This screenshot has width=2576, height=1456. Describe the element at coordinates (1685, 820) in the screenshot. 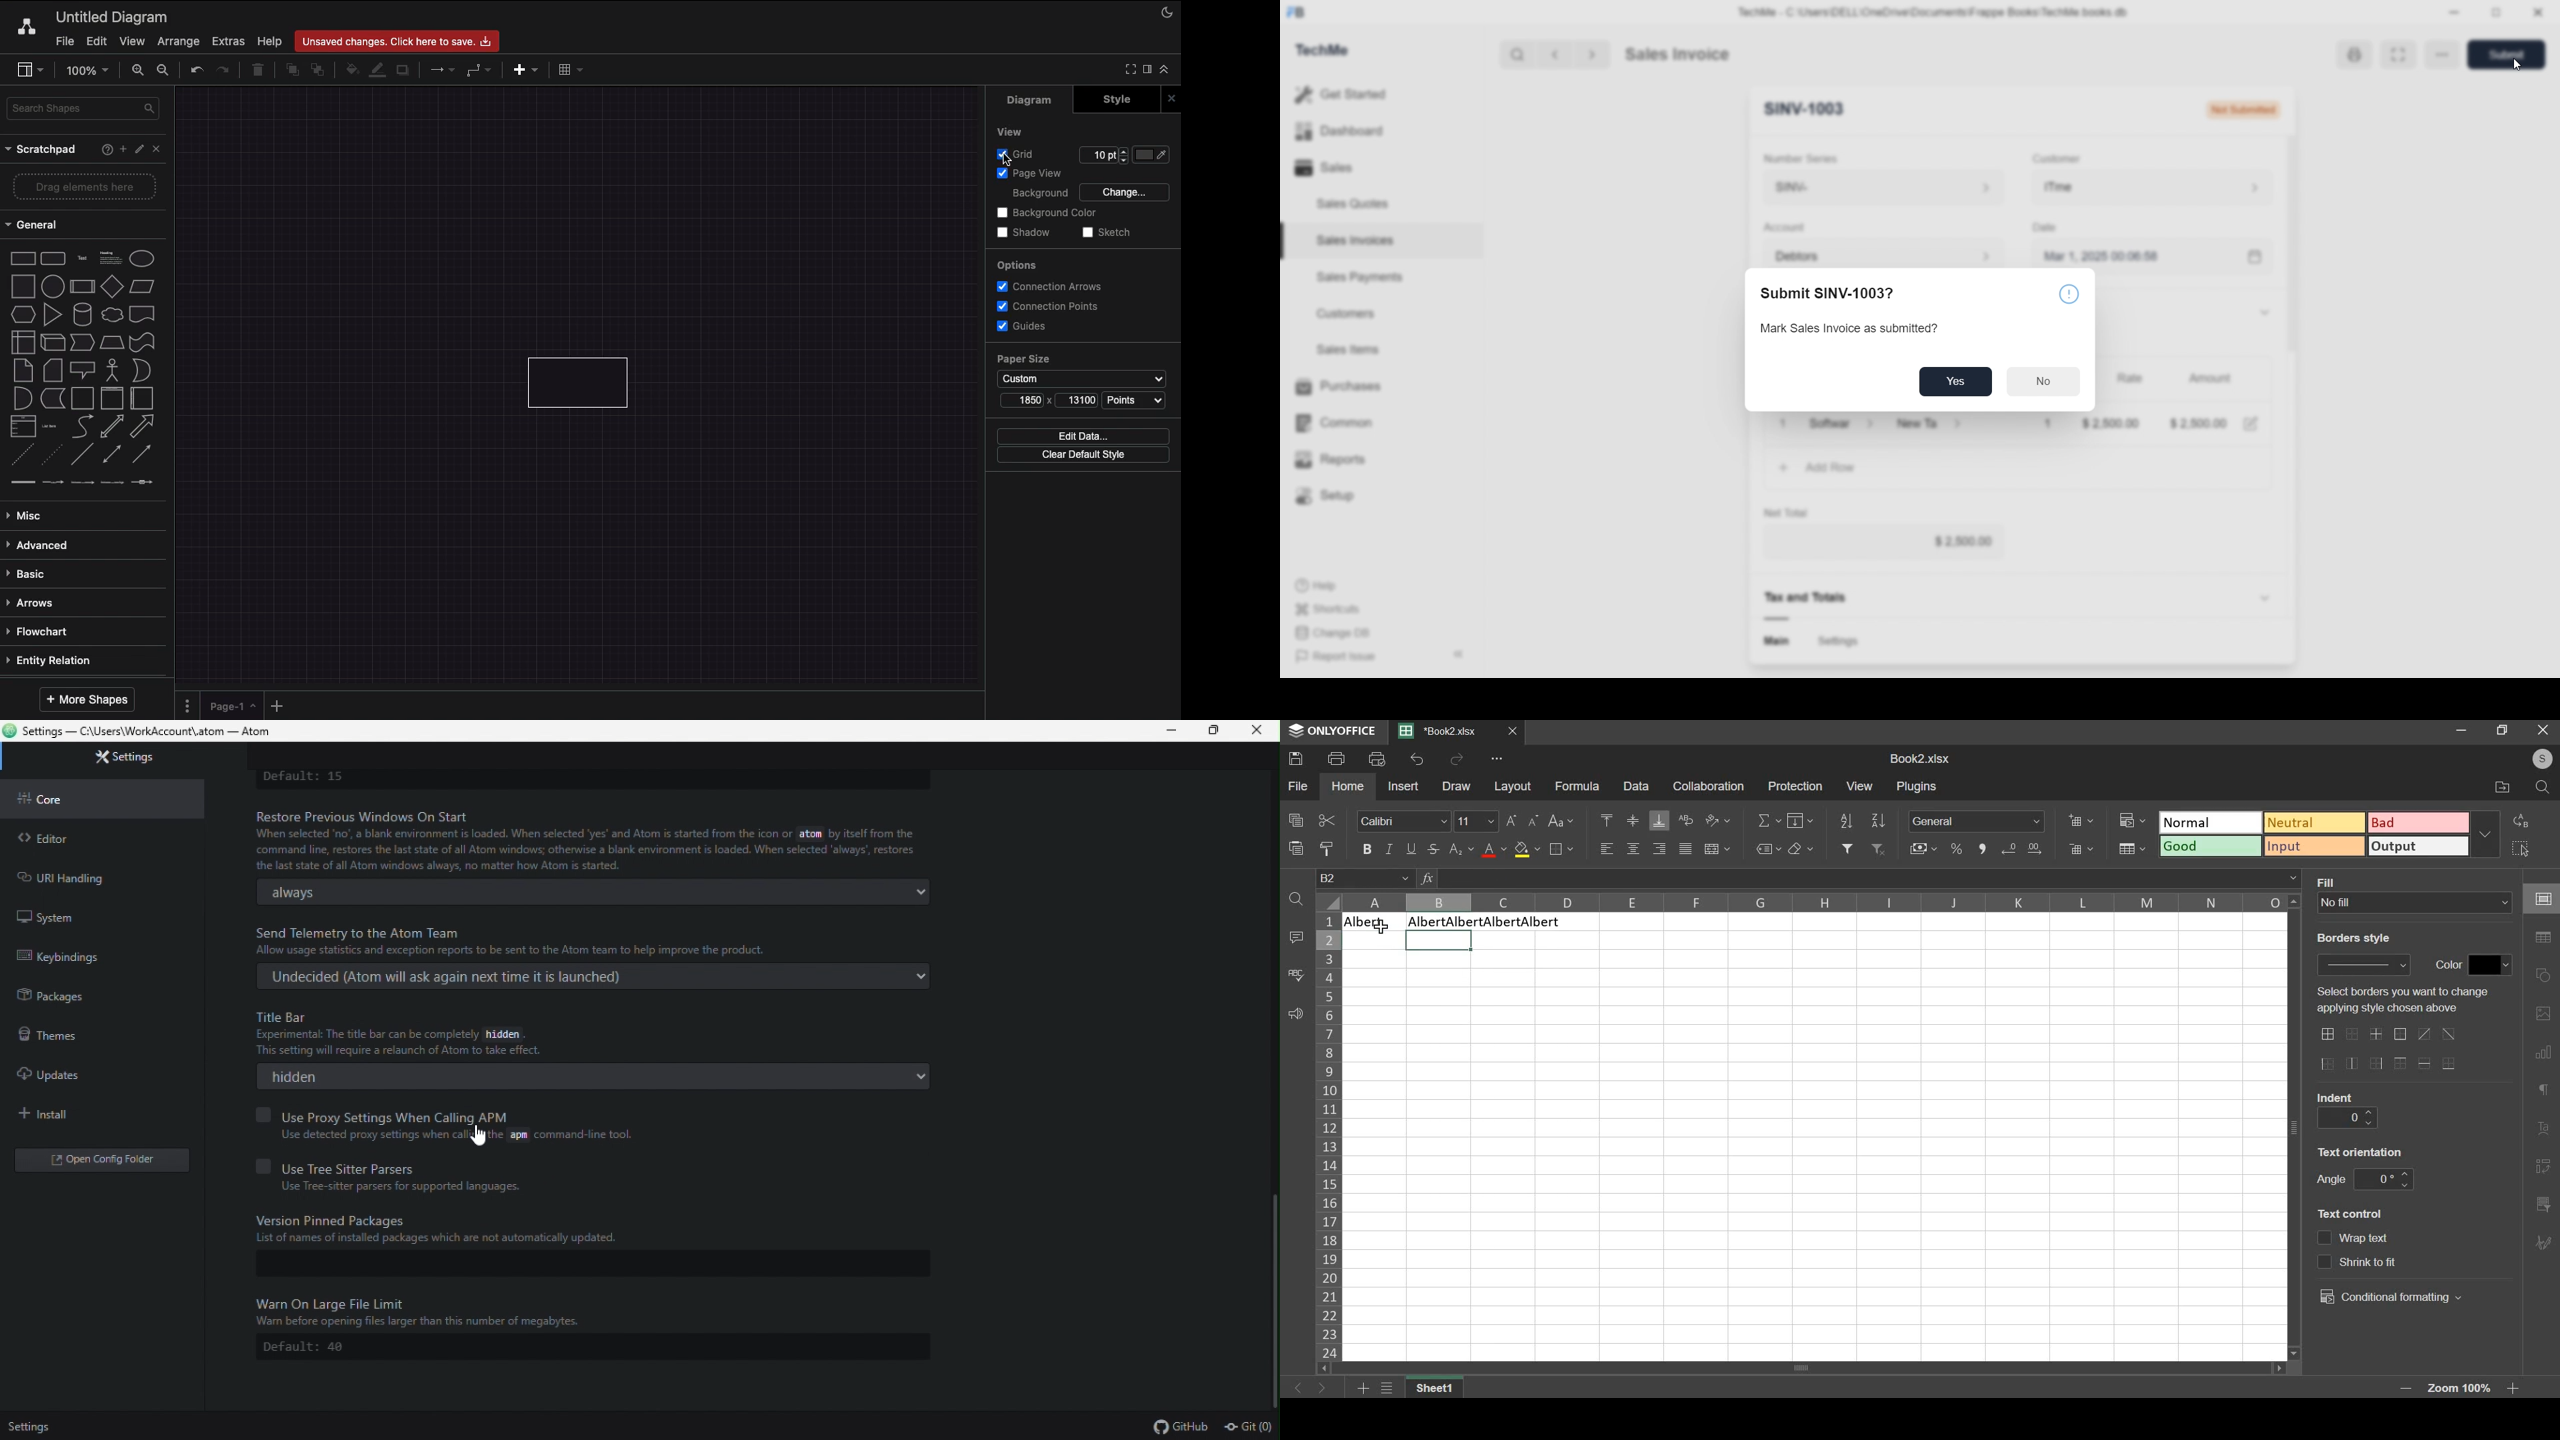

I see `wrap text` at that location.